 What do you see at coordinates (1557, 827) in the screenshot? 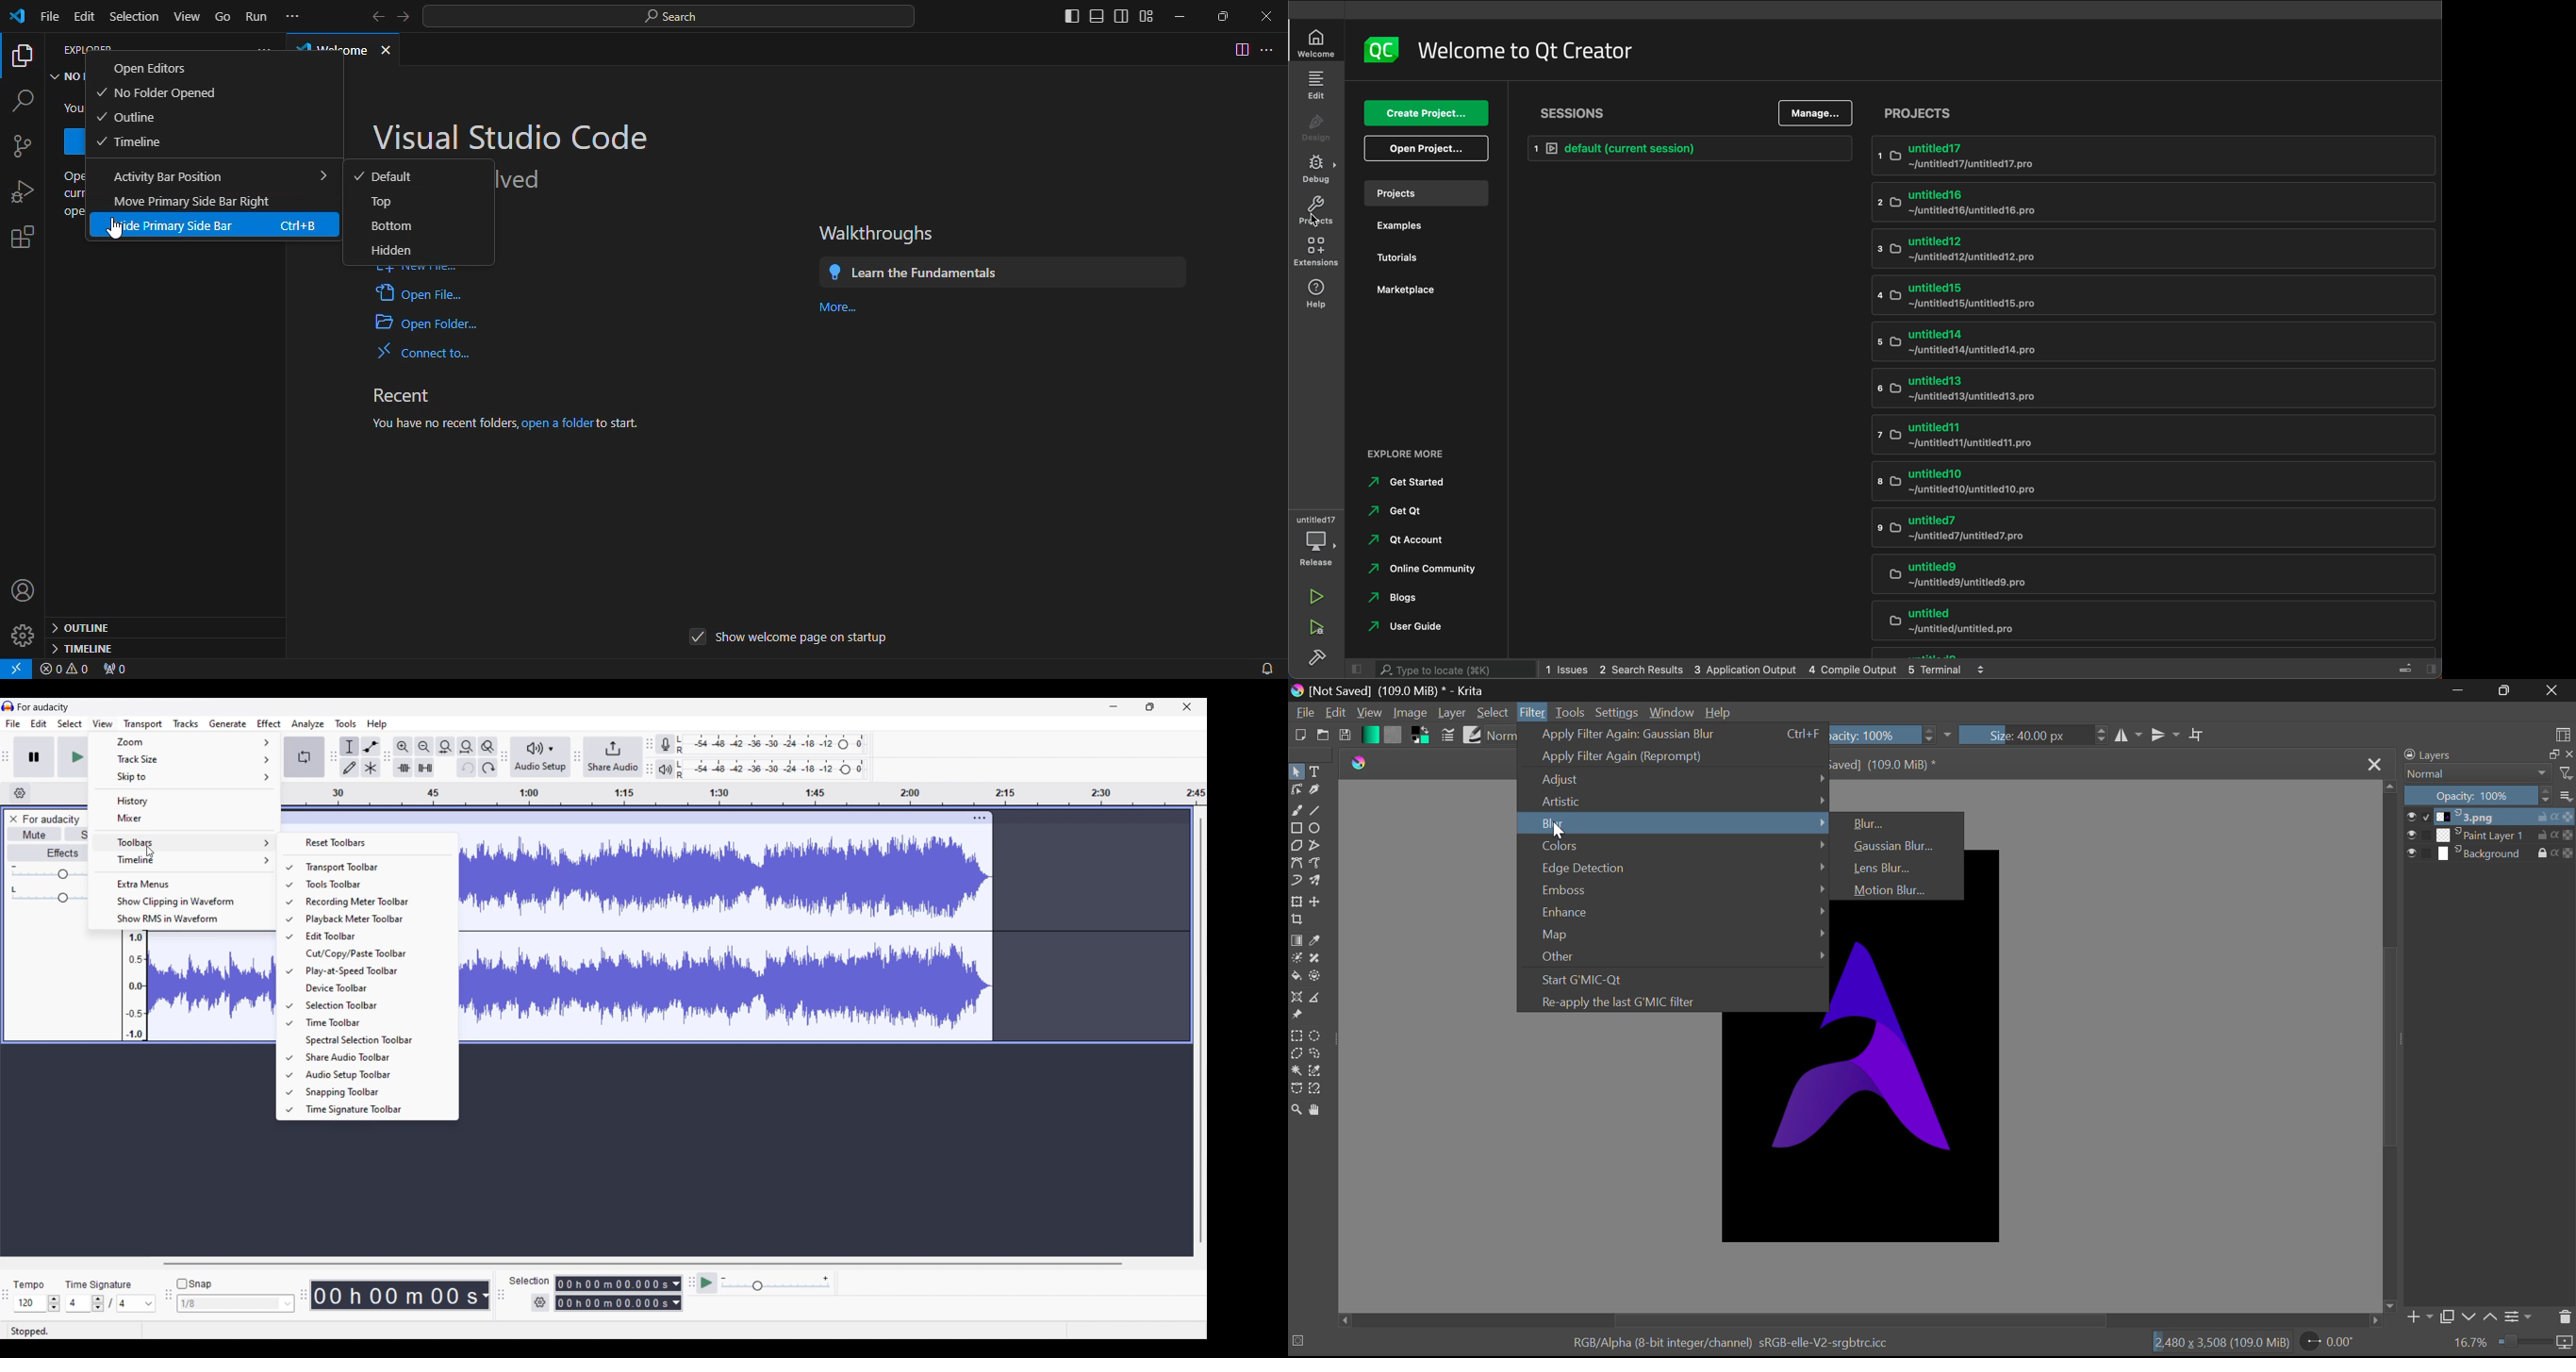
I see `Cursor Position` at bounding box center [1557, 827].